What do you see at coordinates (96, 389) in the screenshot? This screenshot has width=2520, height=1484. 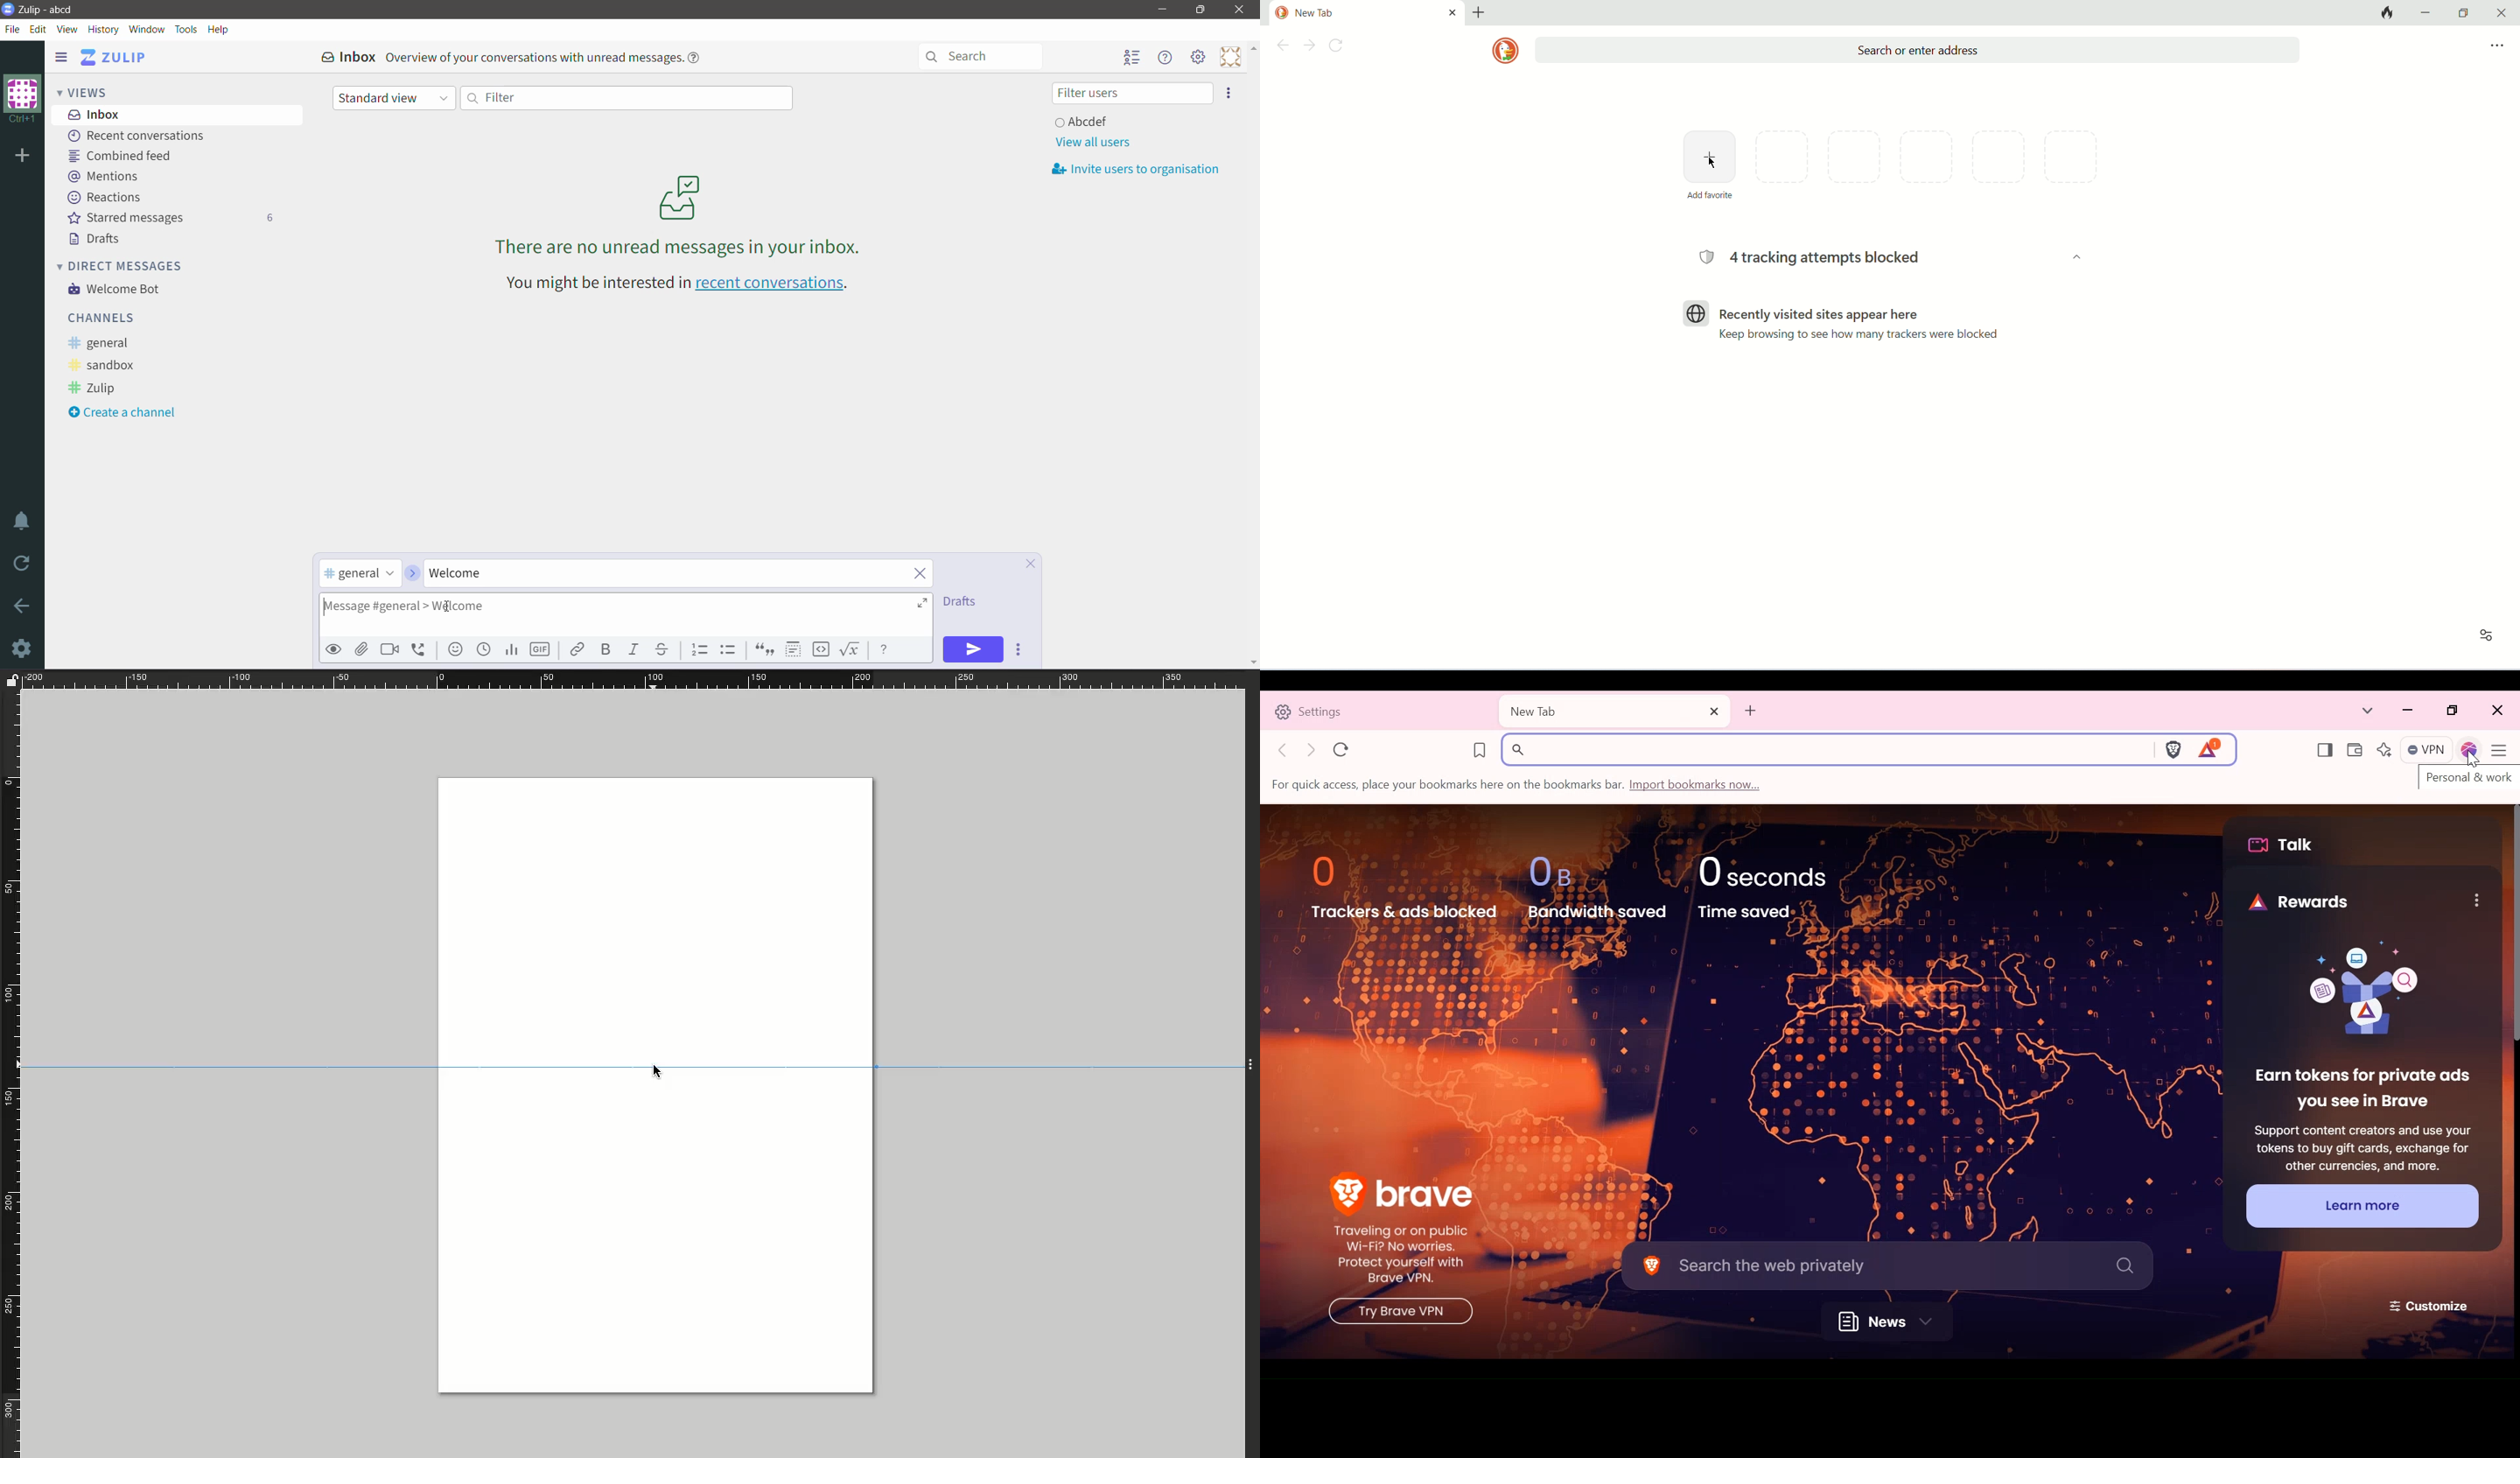 I see `Zulip` at bounding box center [96, 389].